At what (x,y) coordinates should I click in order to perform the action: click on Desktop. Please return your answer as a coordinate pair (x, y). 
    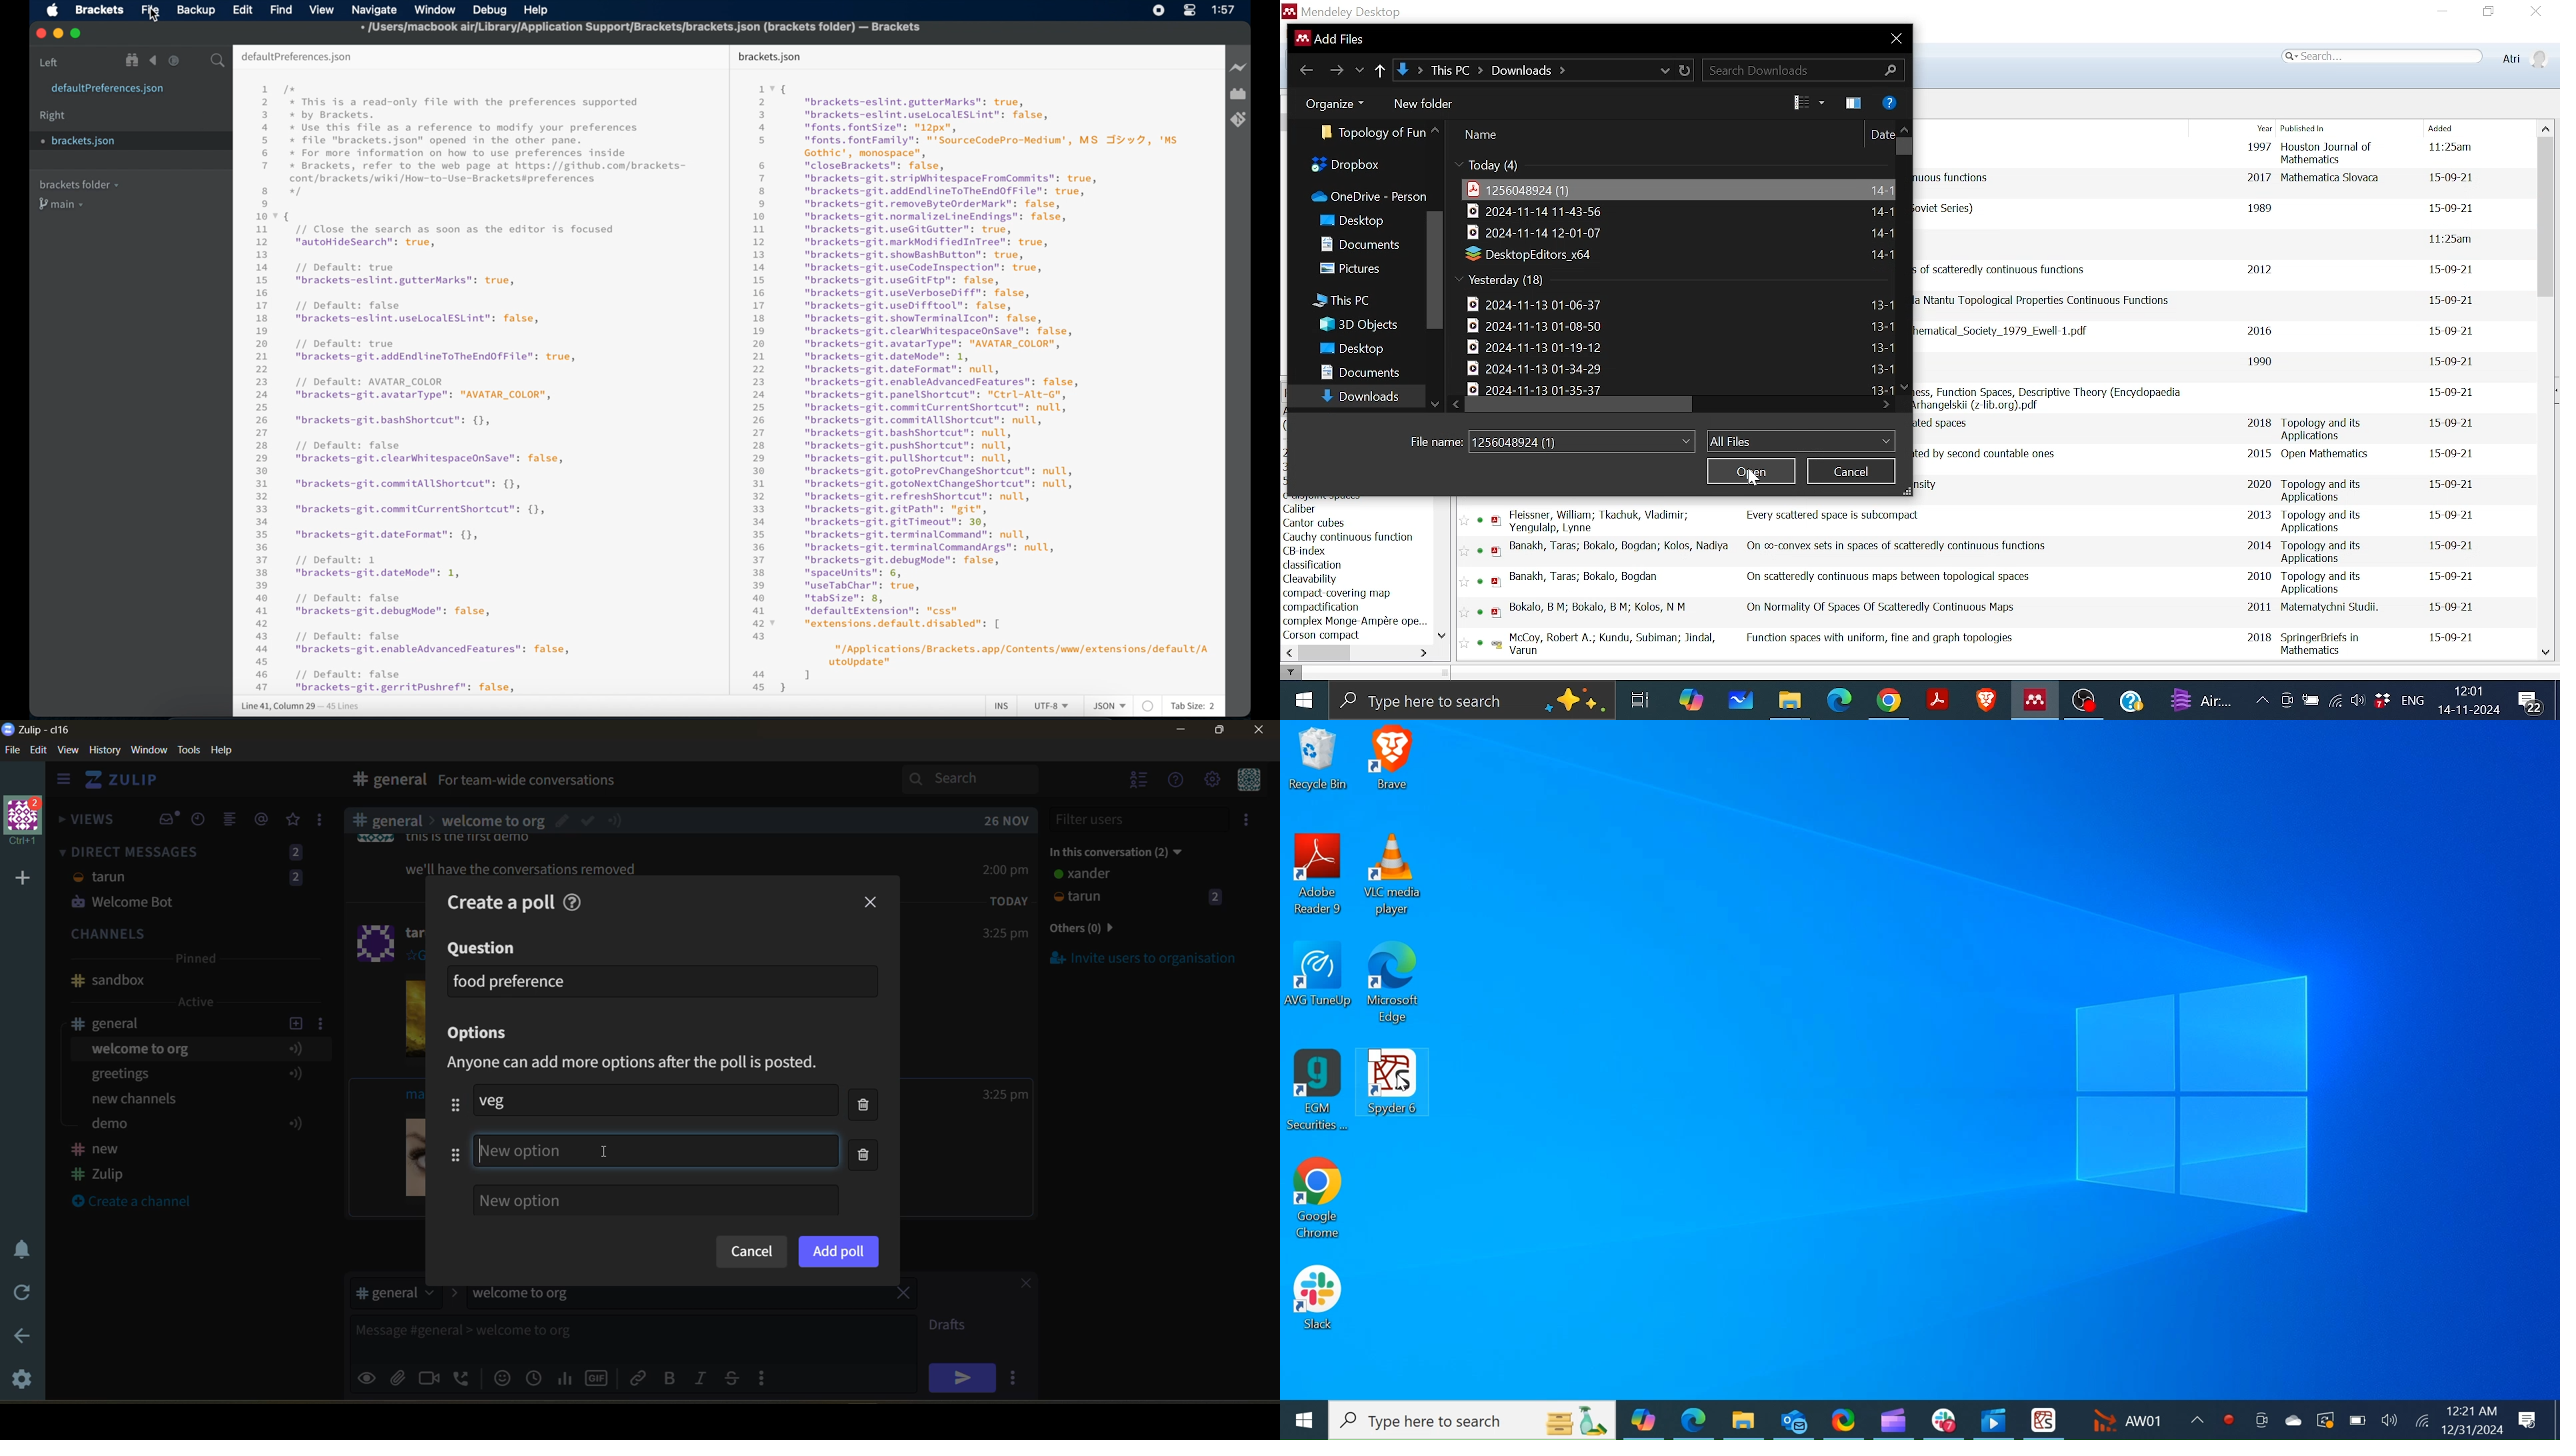
    Looking at the image, I should click on (1366, 347).